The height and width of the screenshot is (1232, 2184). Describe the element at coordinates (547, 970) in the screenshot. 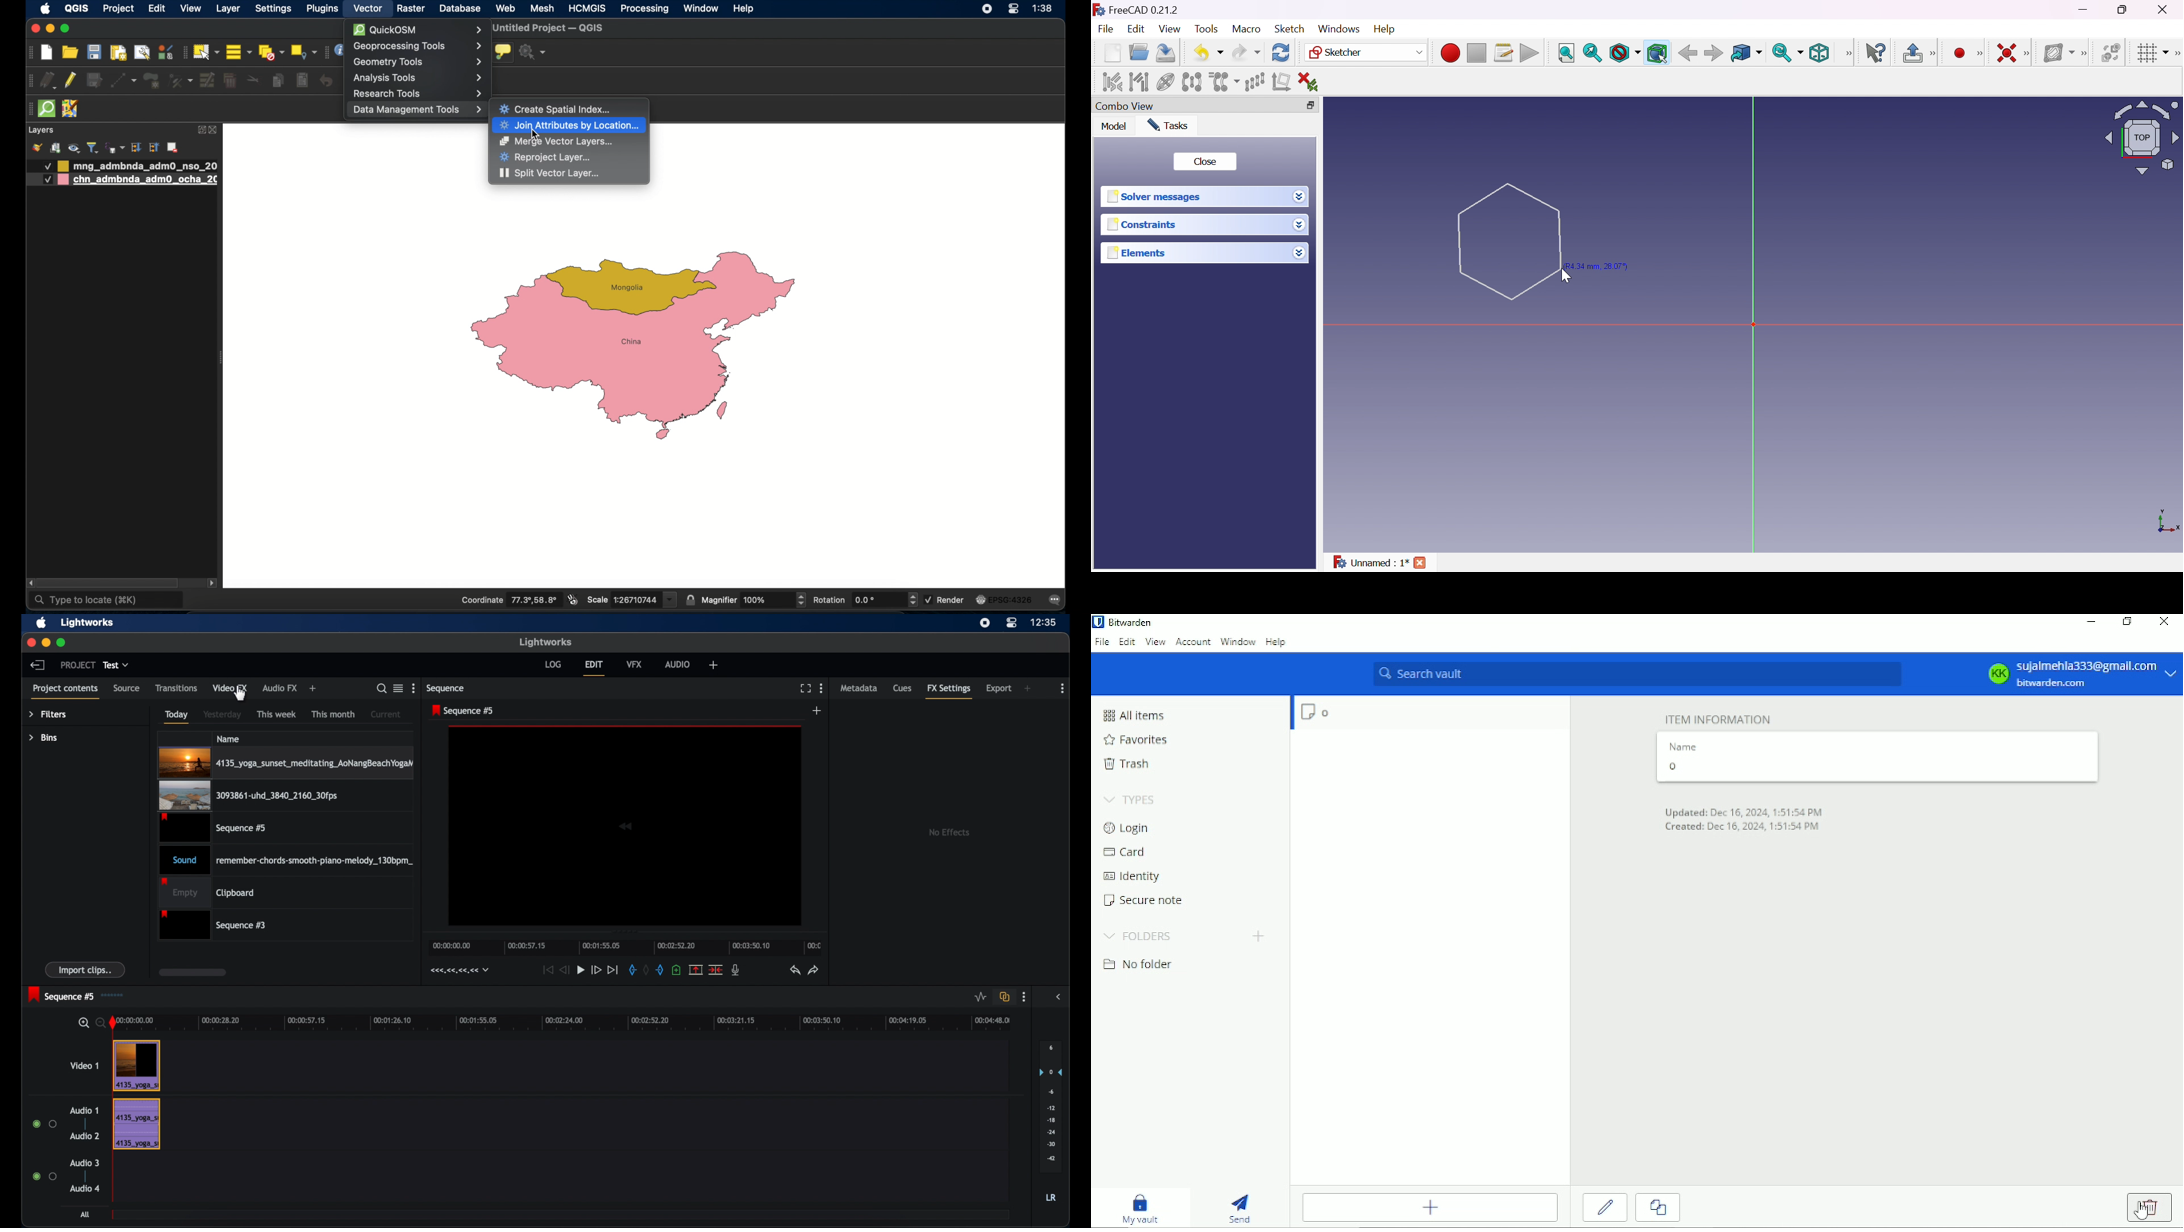

I see `jump to start` at that location.